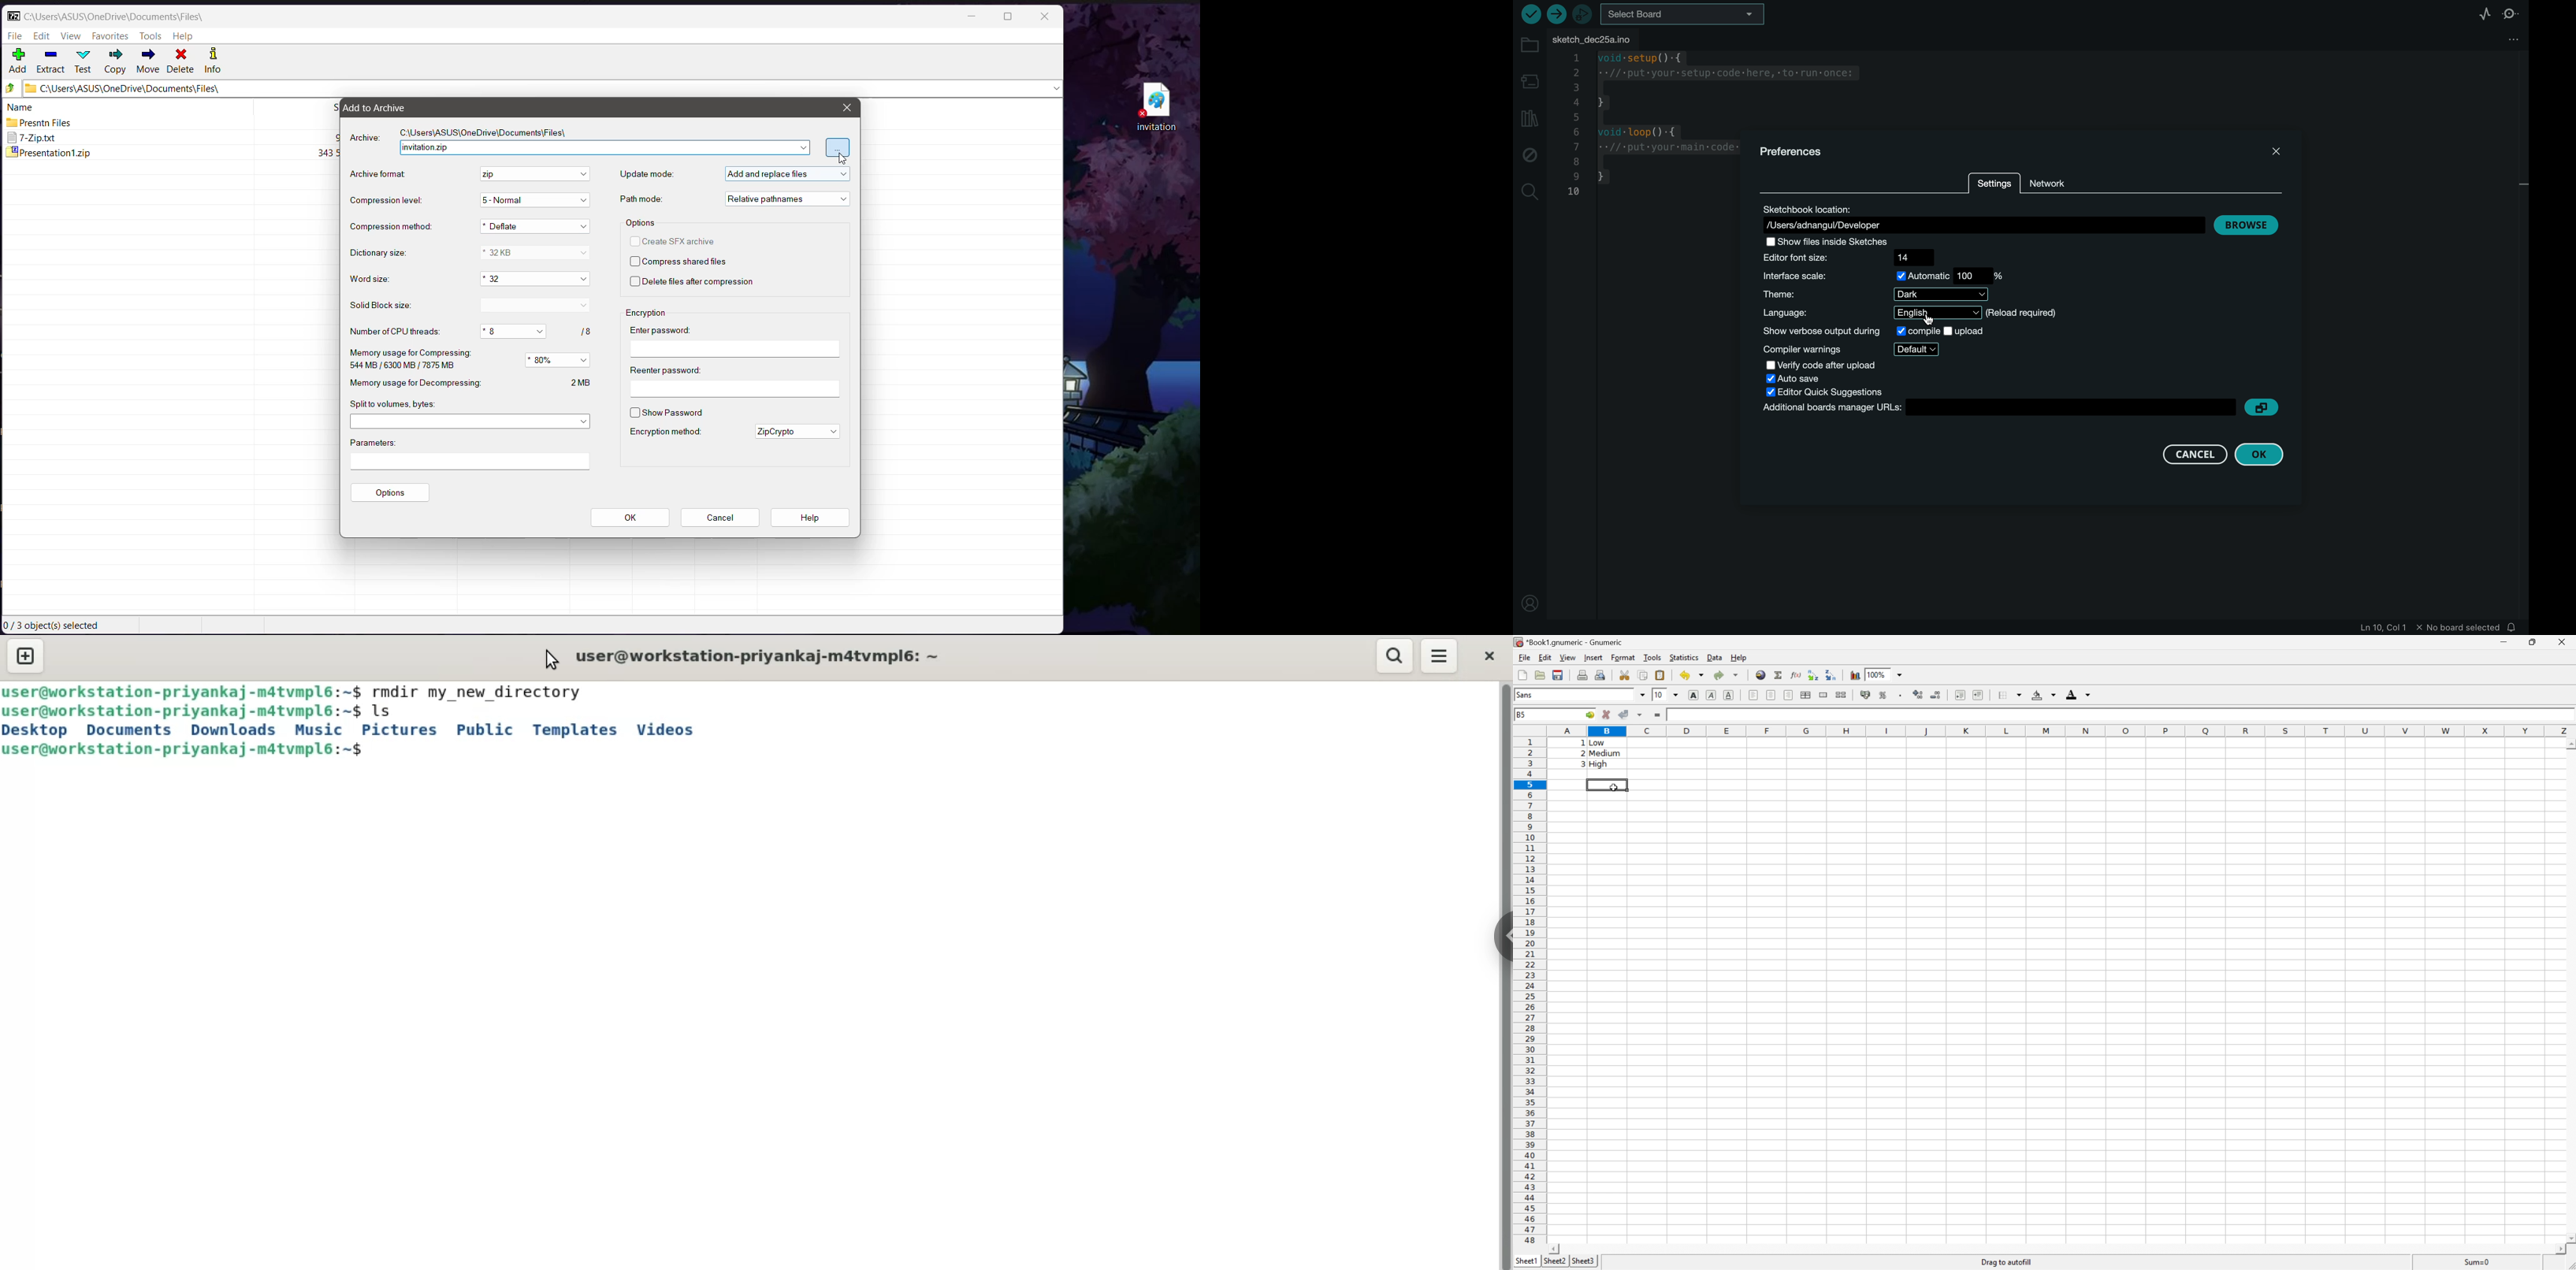 Image resolution: width=2576 pixels, height=1288 pixels. I want to click on Set the format of the selected cells to include a thousands separator, so click(1900, 696).